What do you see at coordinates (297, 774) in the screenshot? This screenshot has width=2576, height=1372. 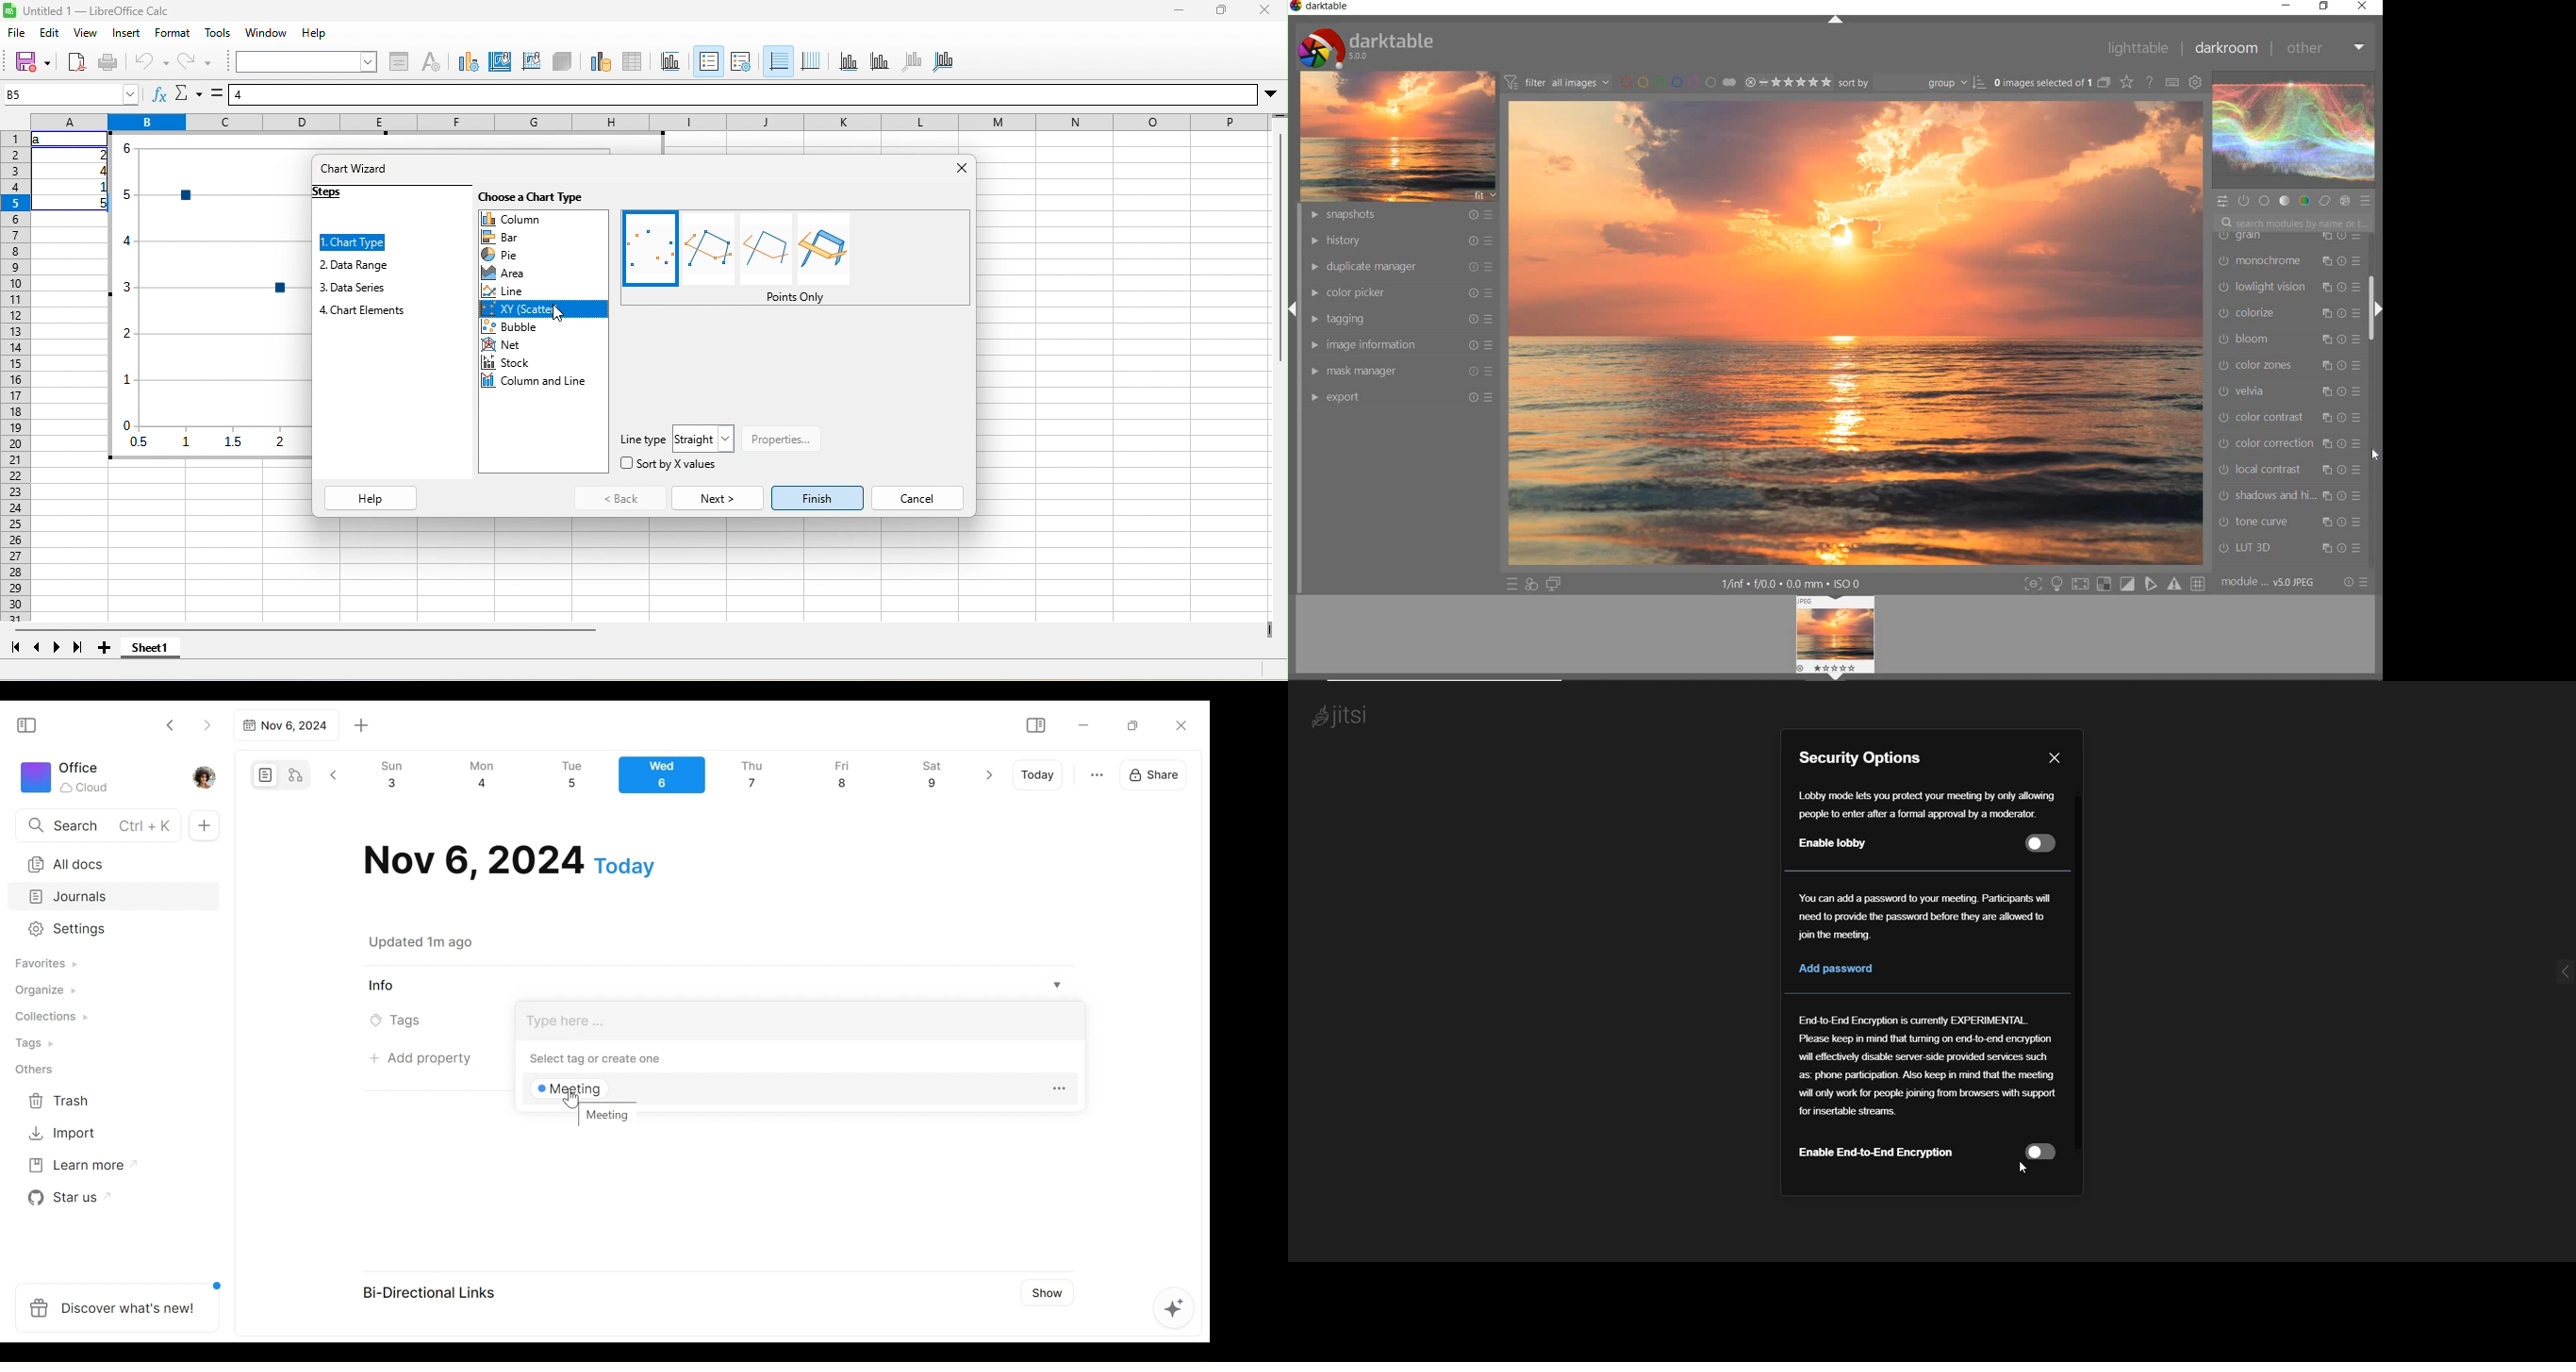 I see `Edgeless mode` at bounding box center [297, 774].